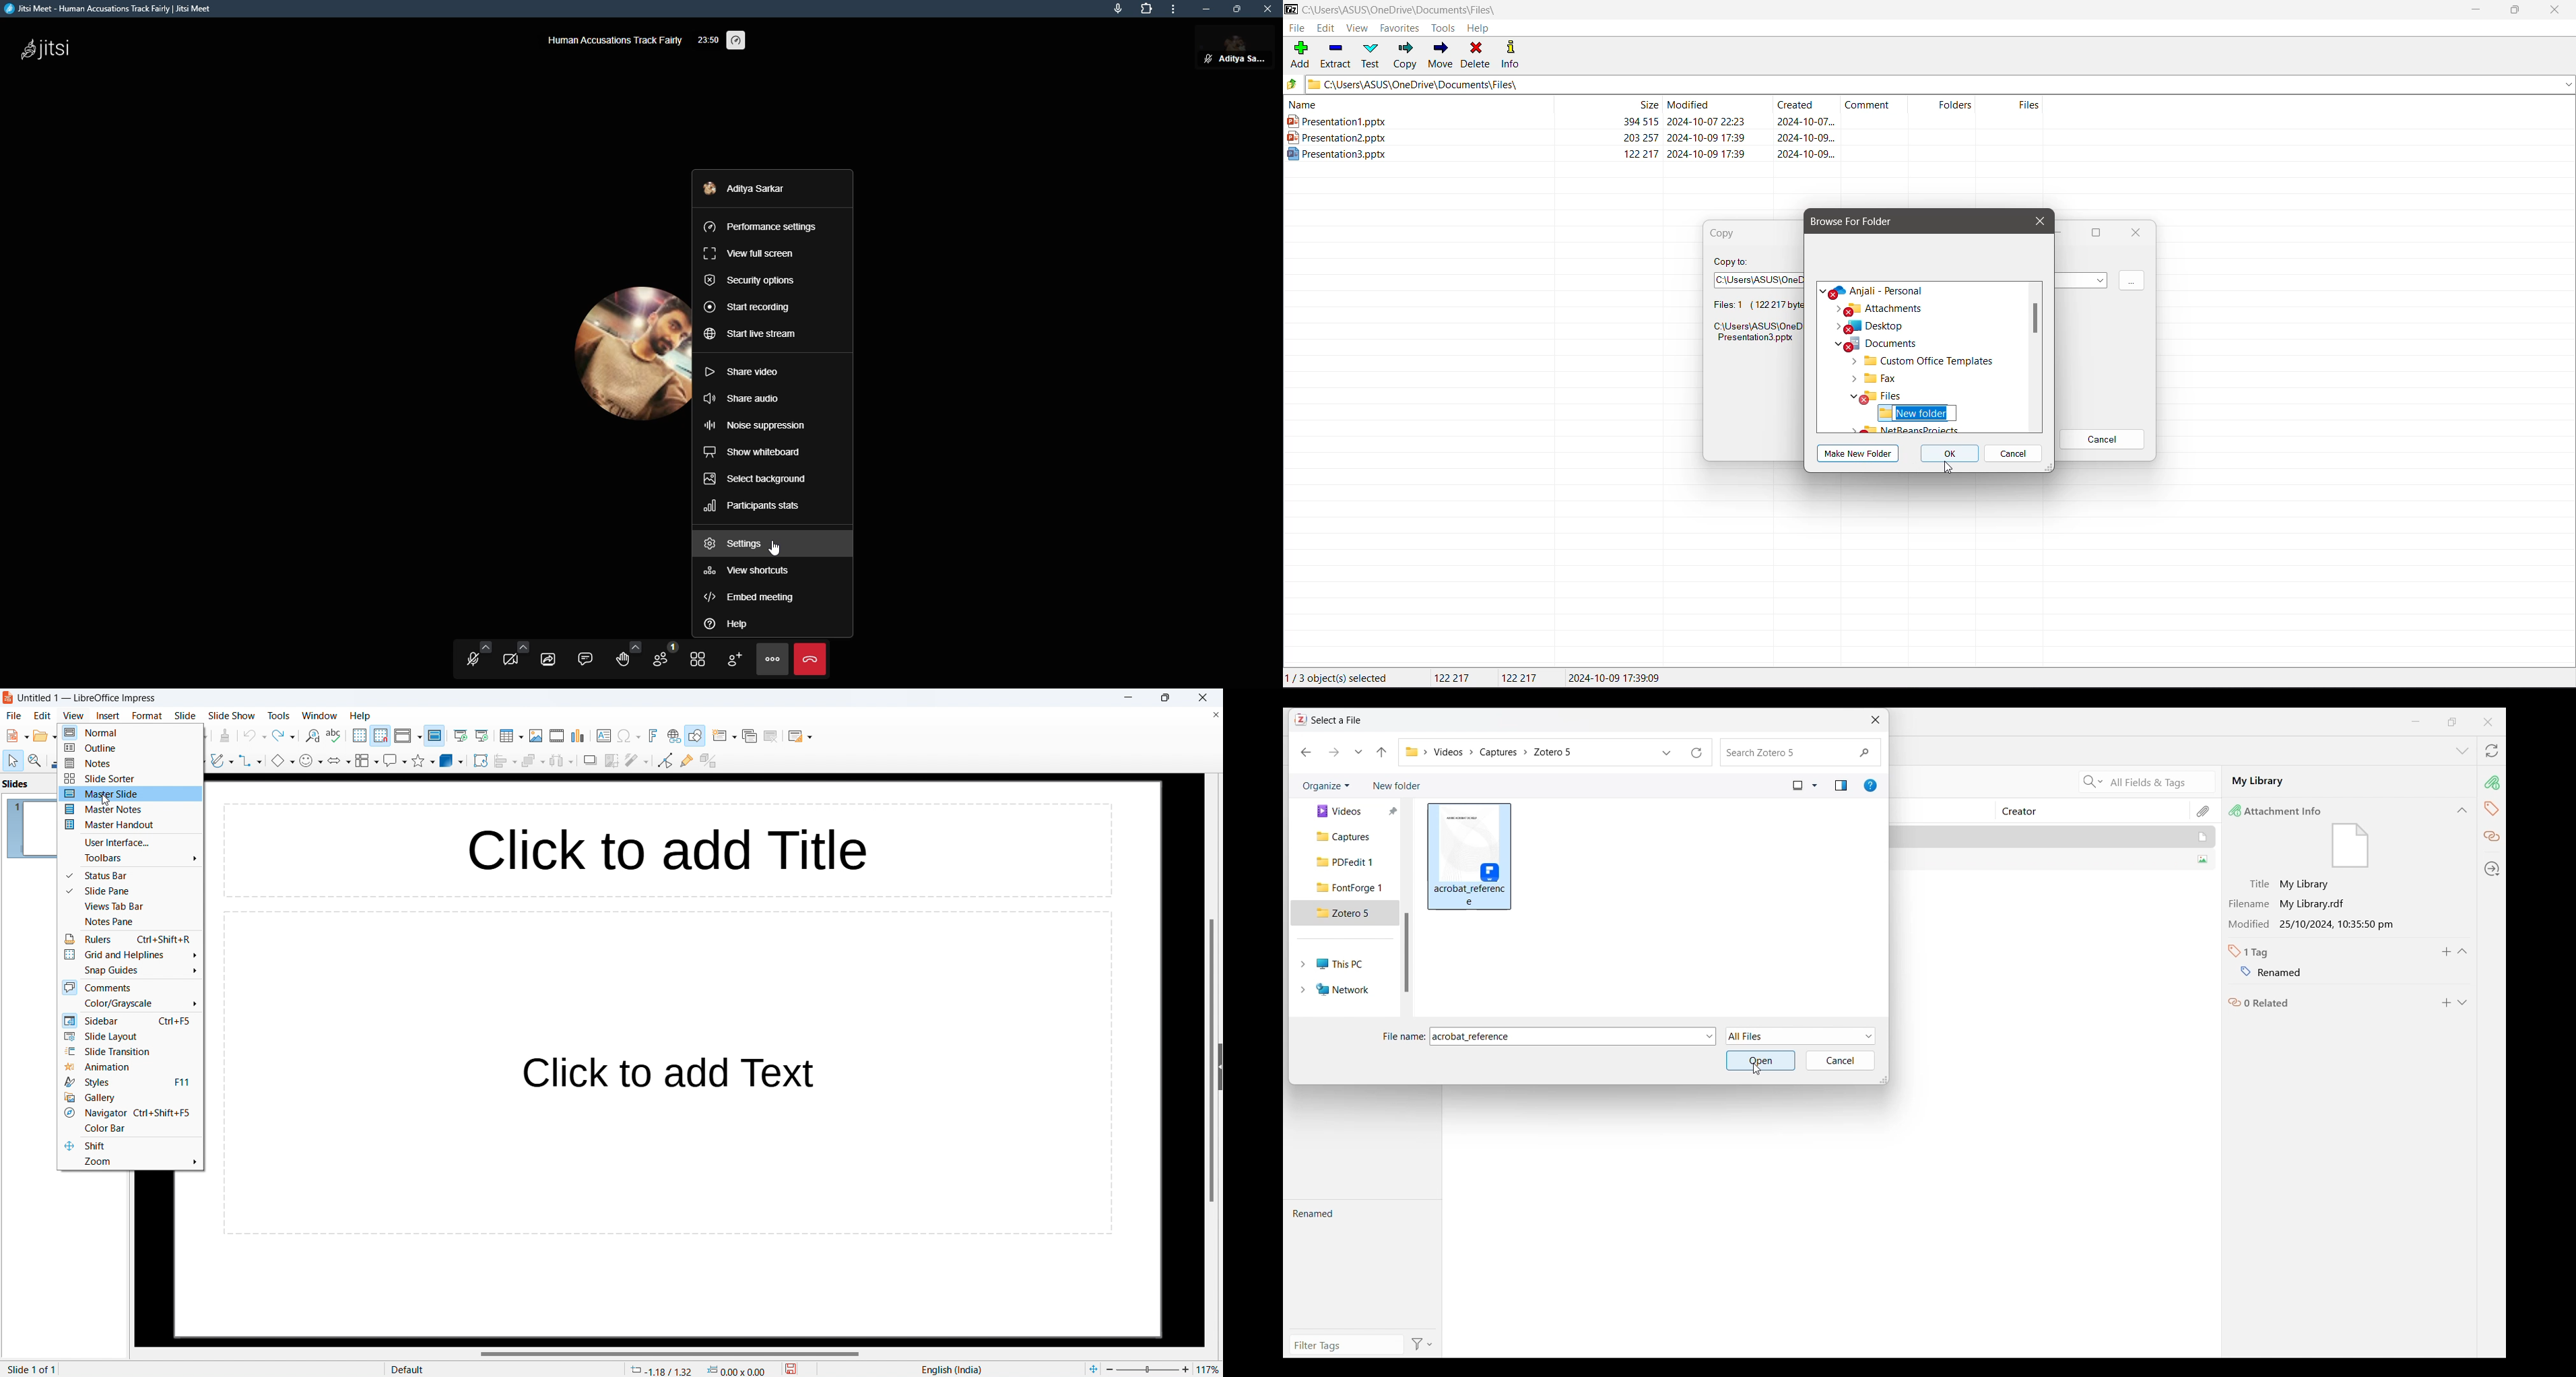 The width and height of the screenshot is (2576, 1400). I want to click on display views, so click(408, 736).